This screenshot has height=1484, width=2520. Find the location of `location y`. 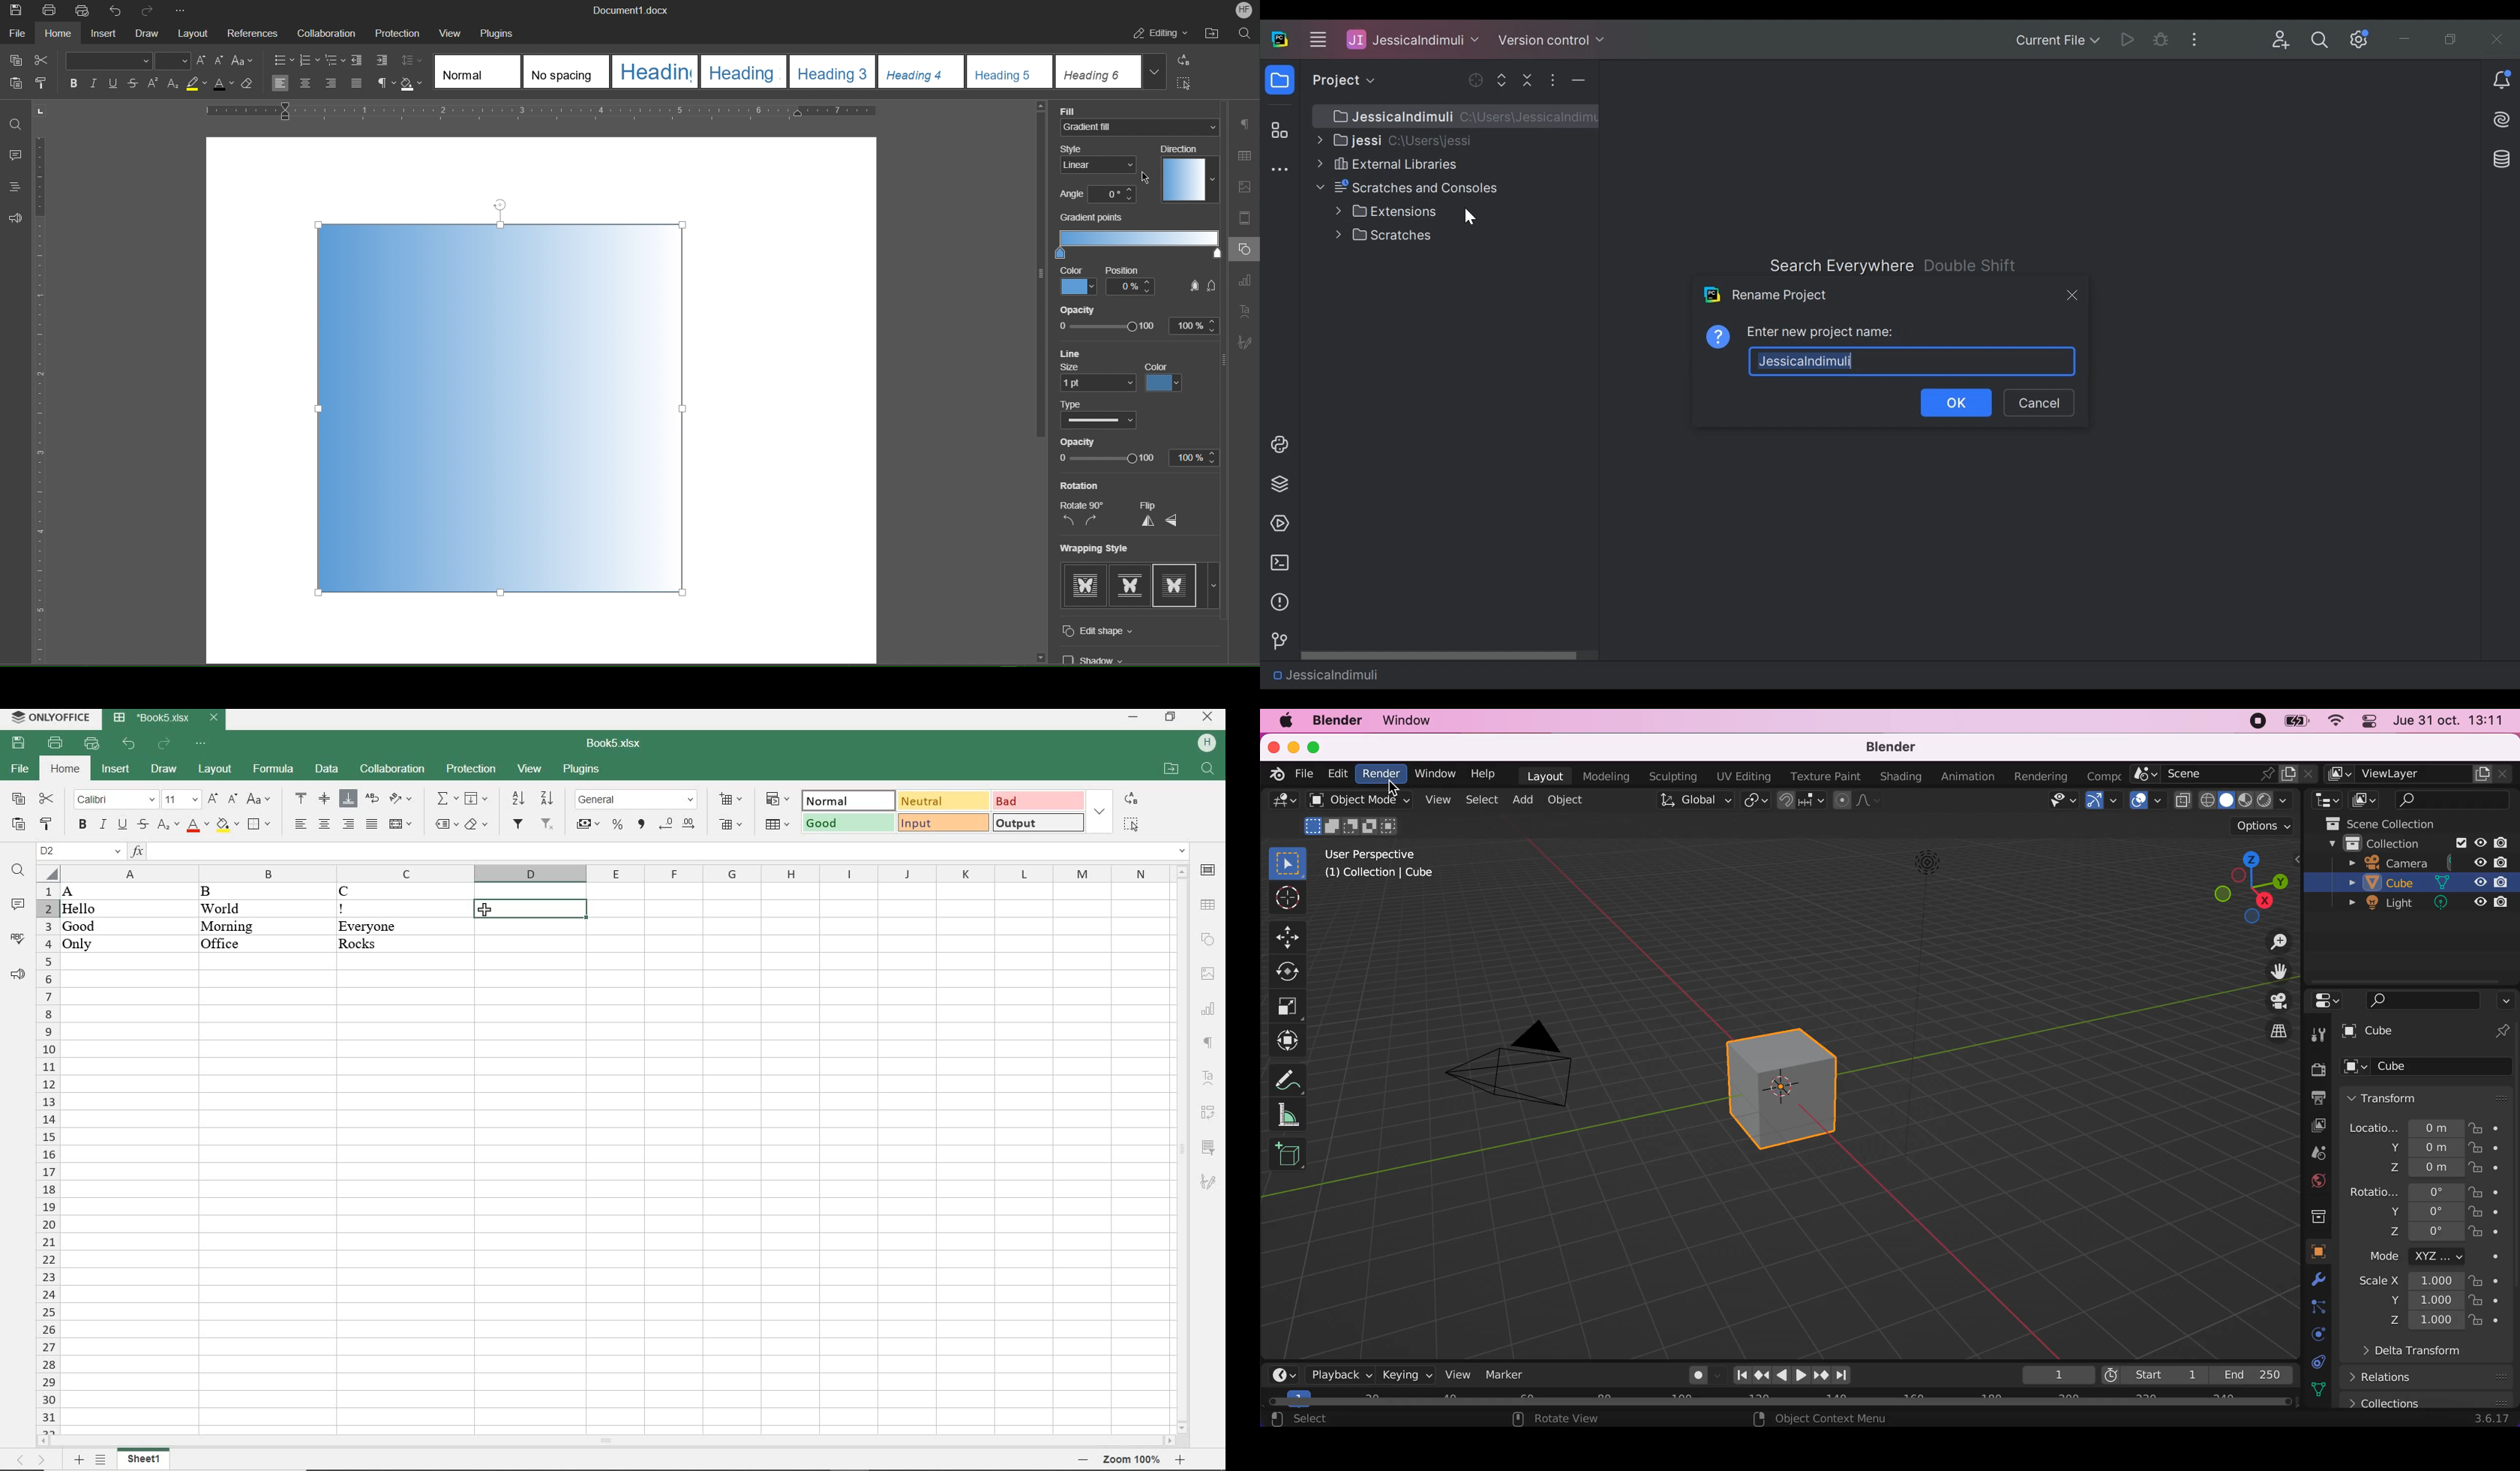

location y is located at coordinates (2407, 1148).